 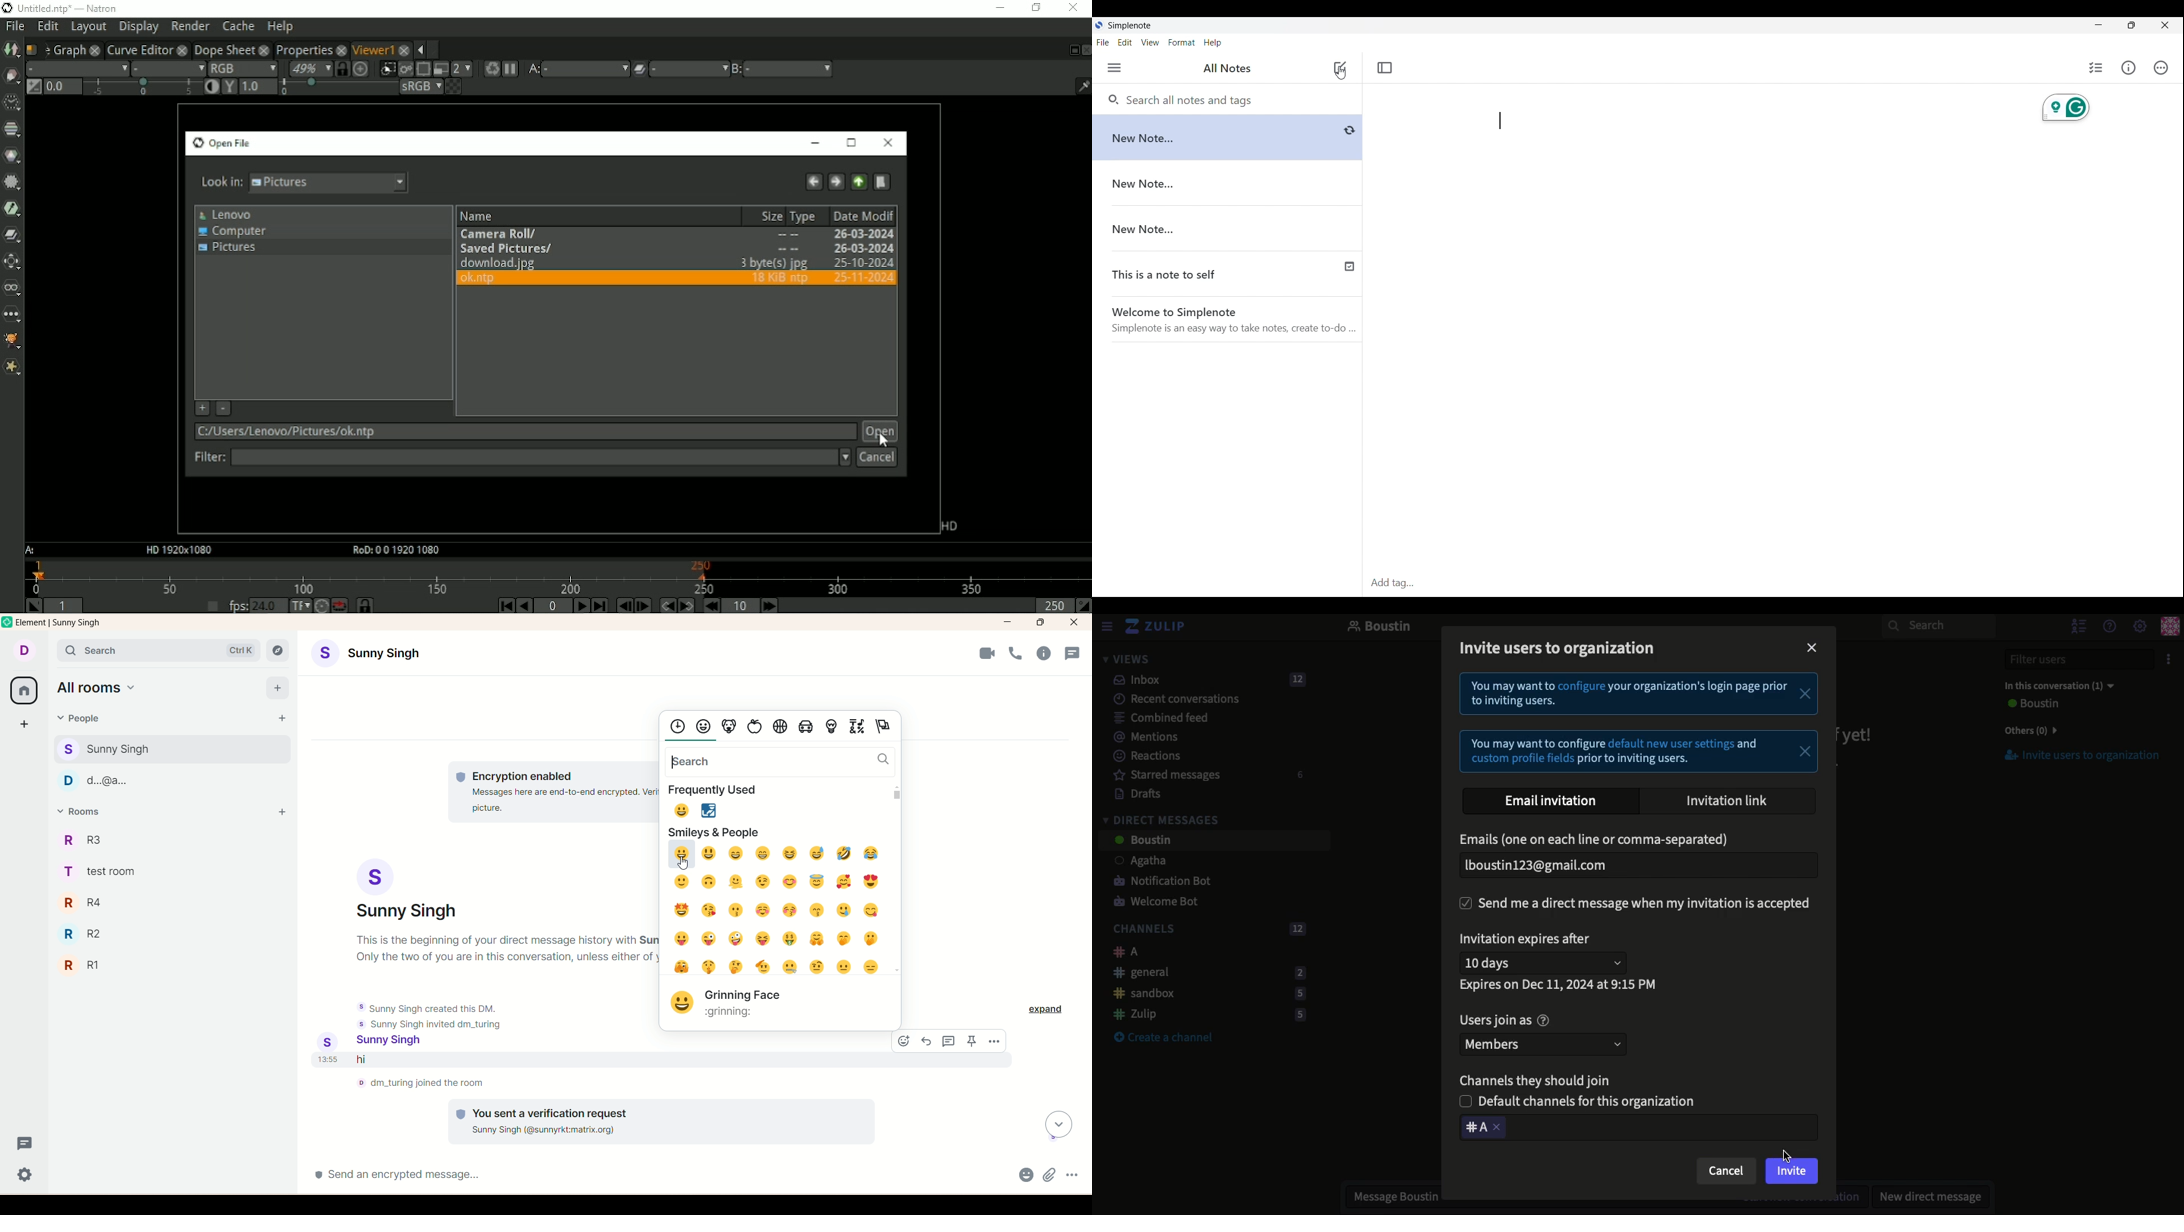 I want to click on Invite users to organization, so click(x=1561, y=647).